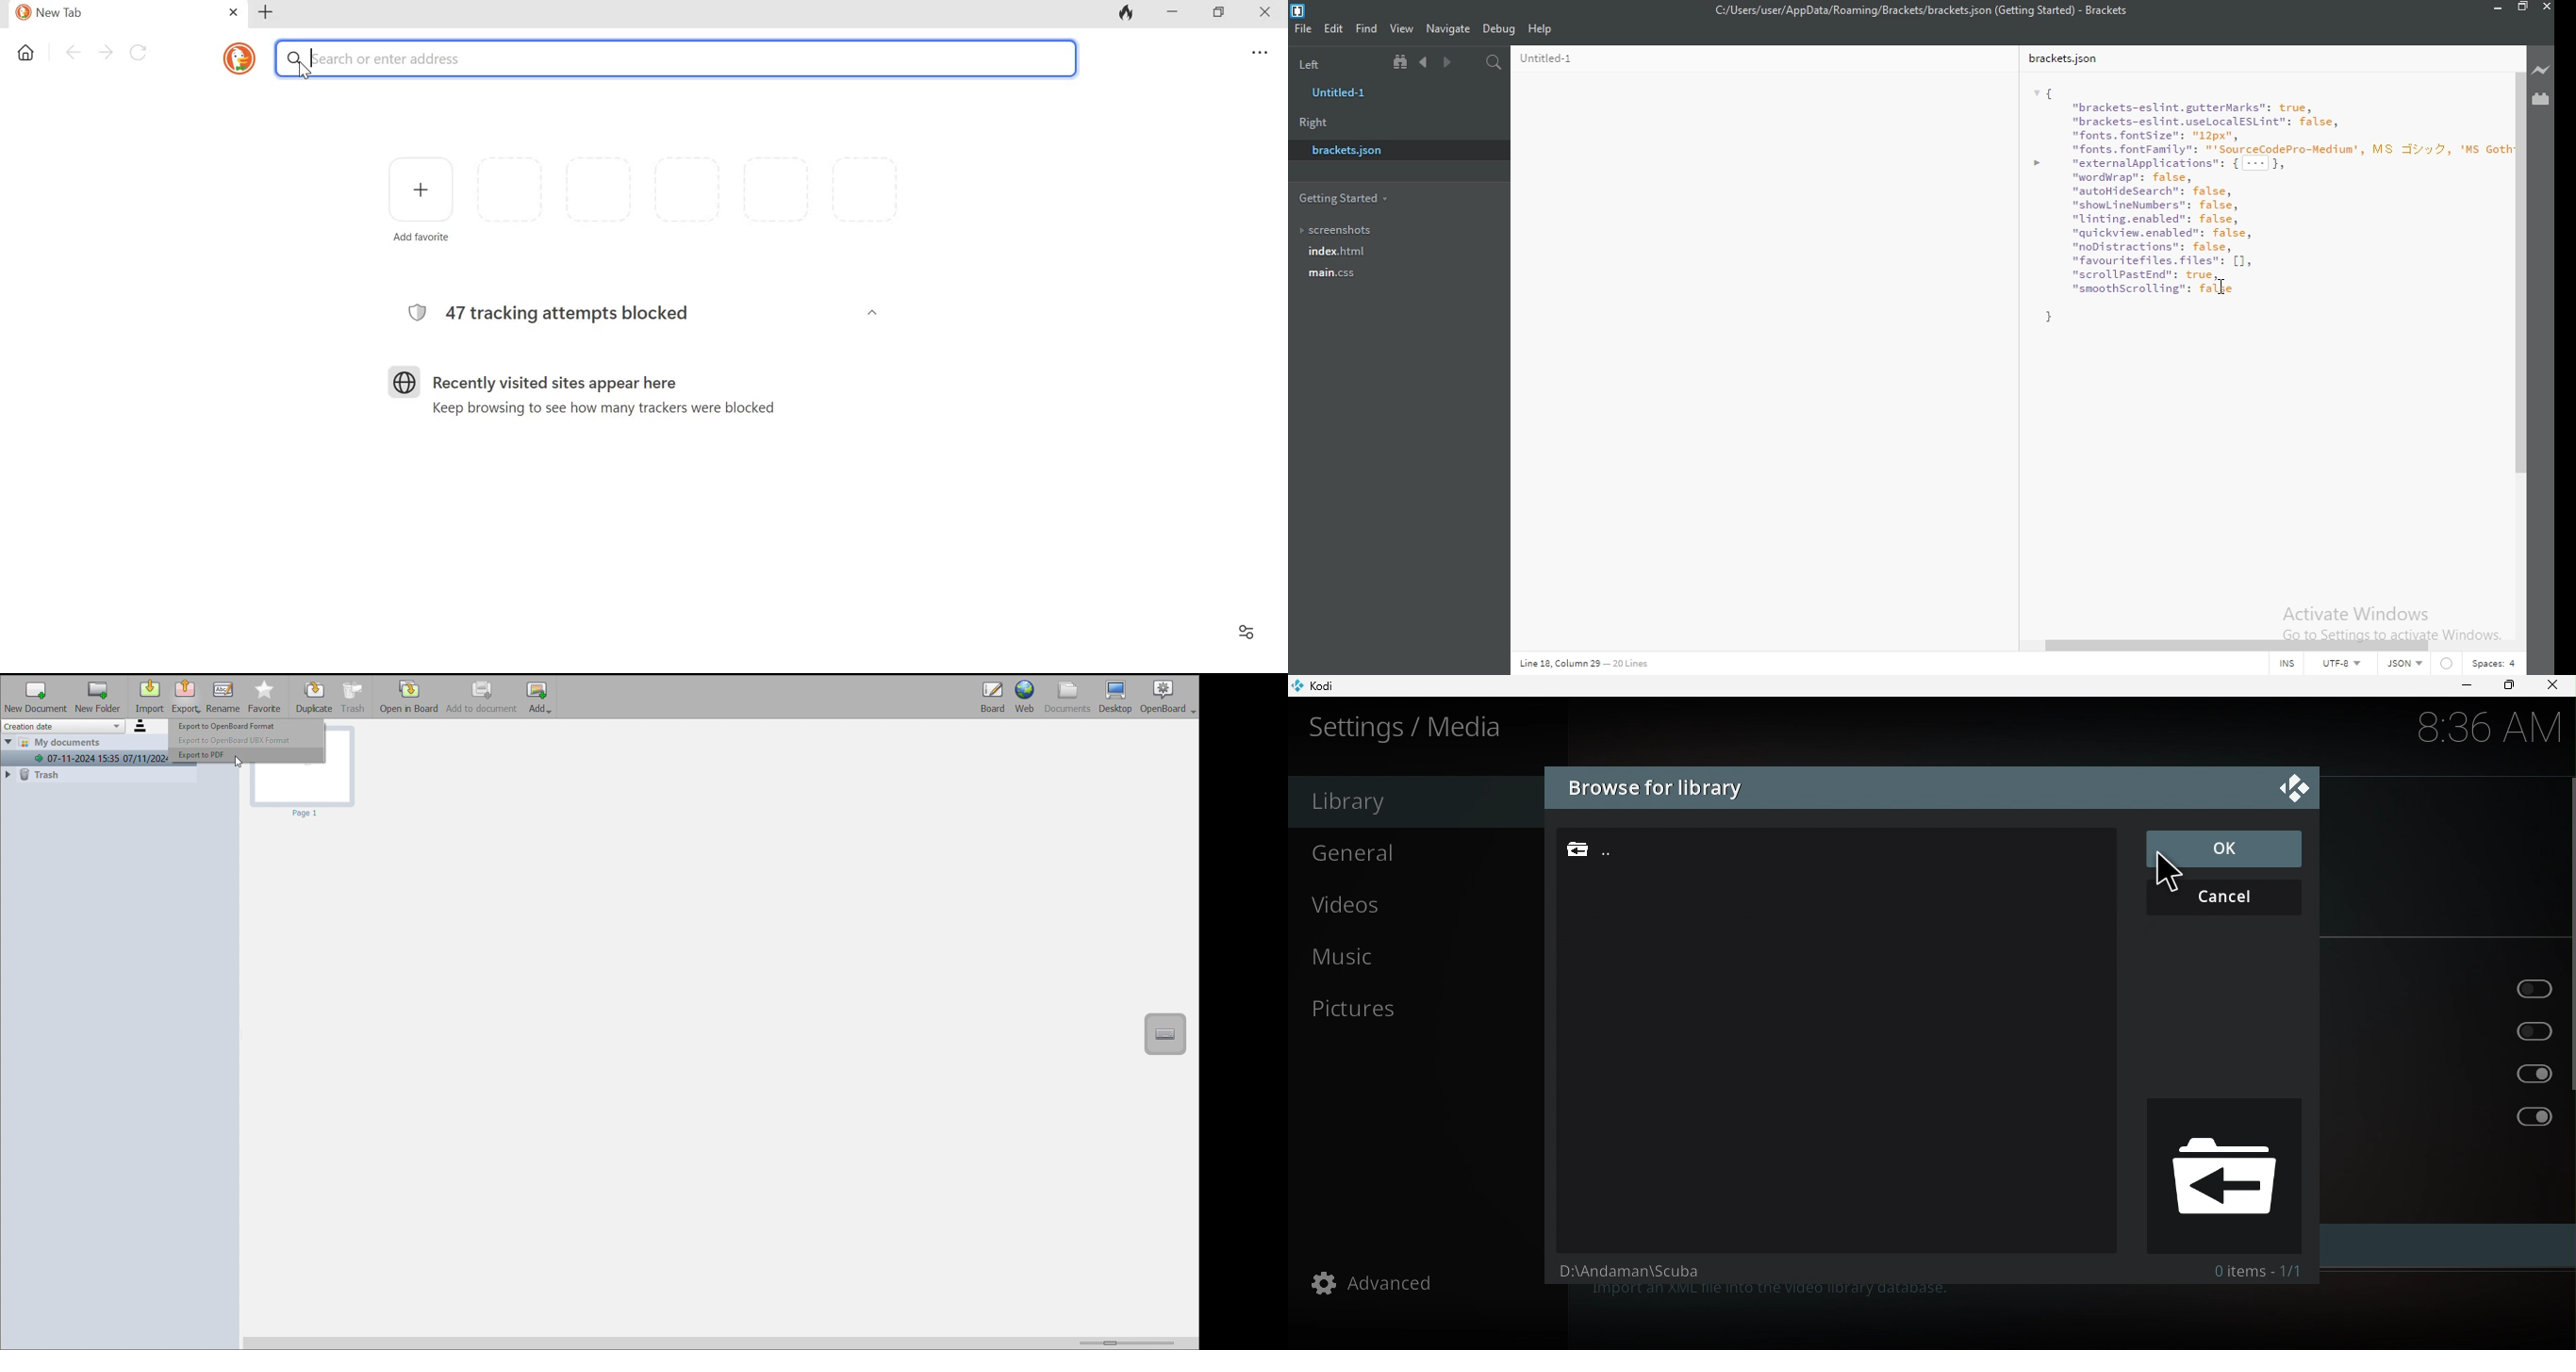 Image resolution: width=2576 pixels, height=1372 pixels. I want to click on Live preview, so click(2543, 66).